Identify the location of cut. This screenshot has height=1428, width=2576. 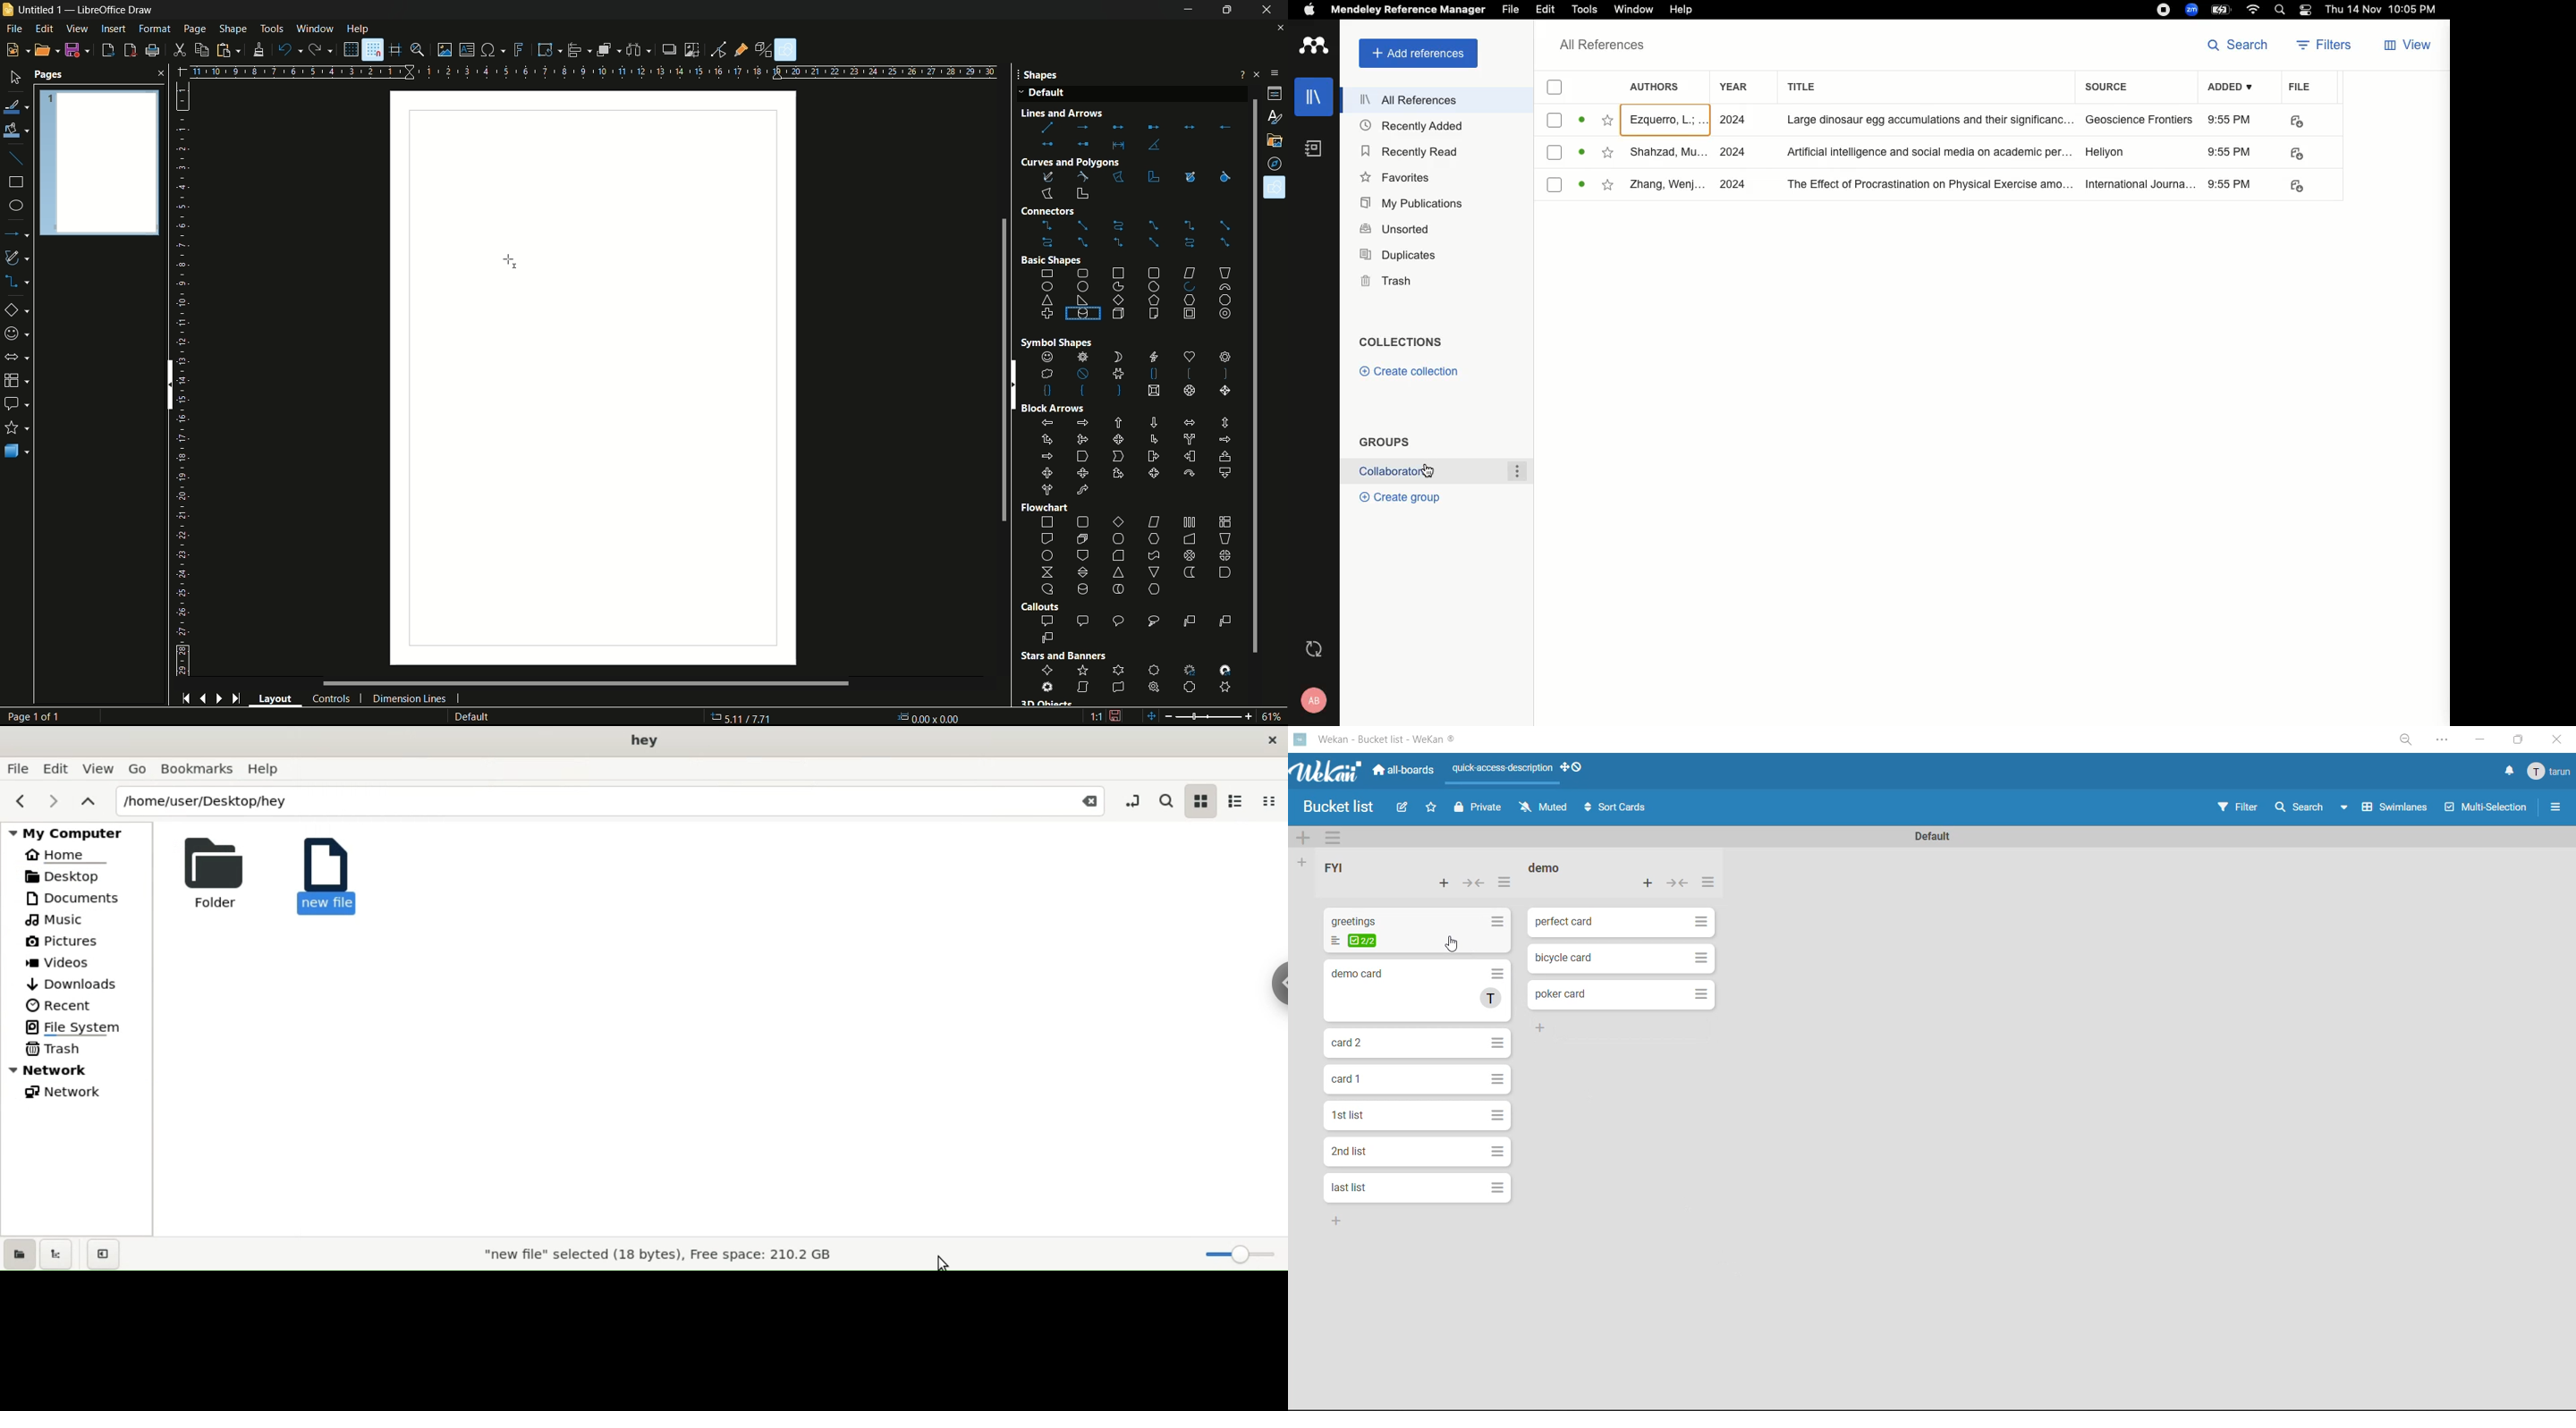
(182, 50).